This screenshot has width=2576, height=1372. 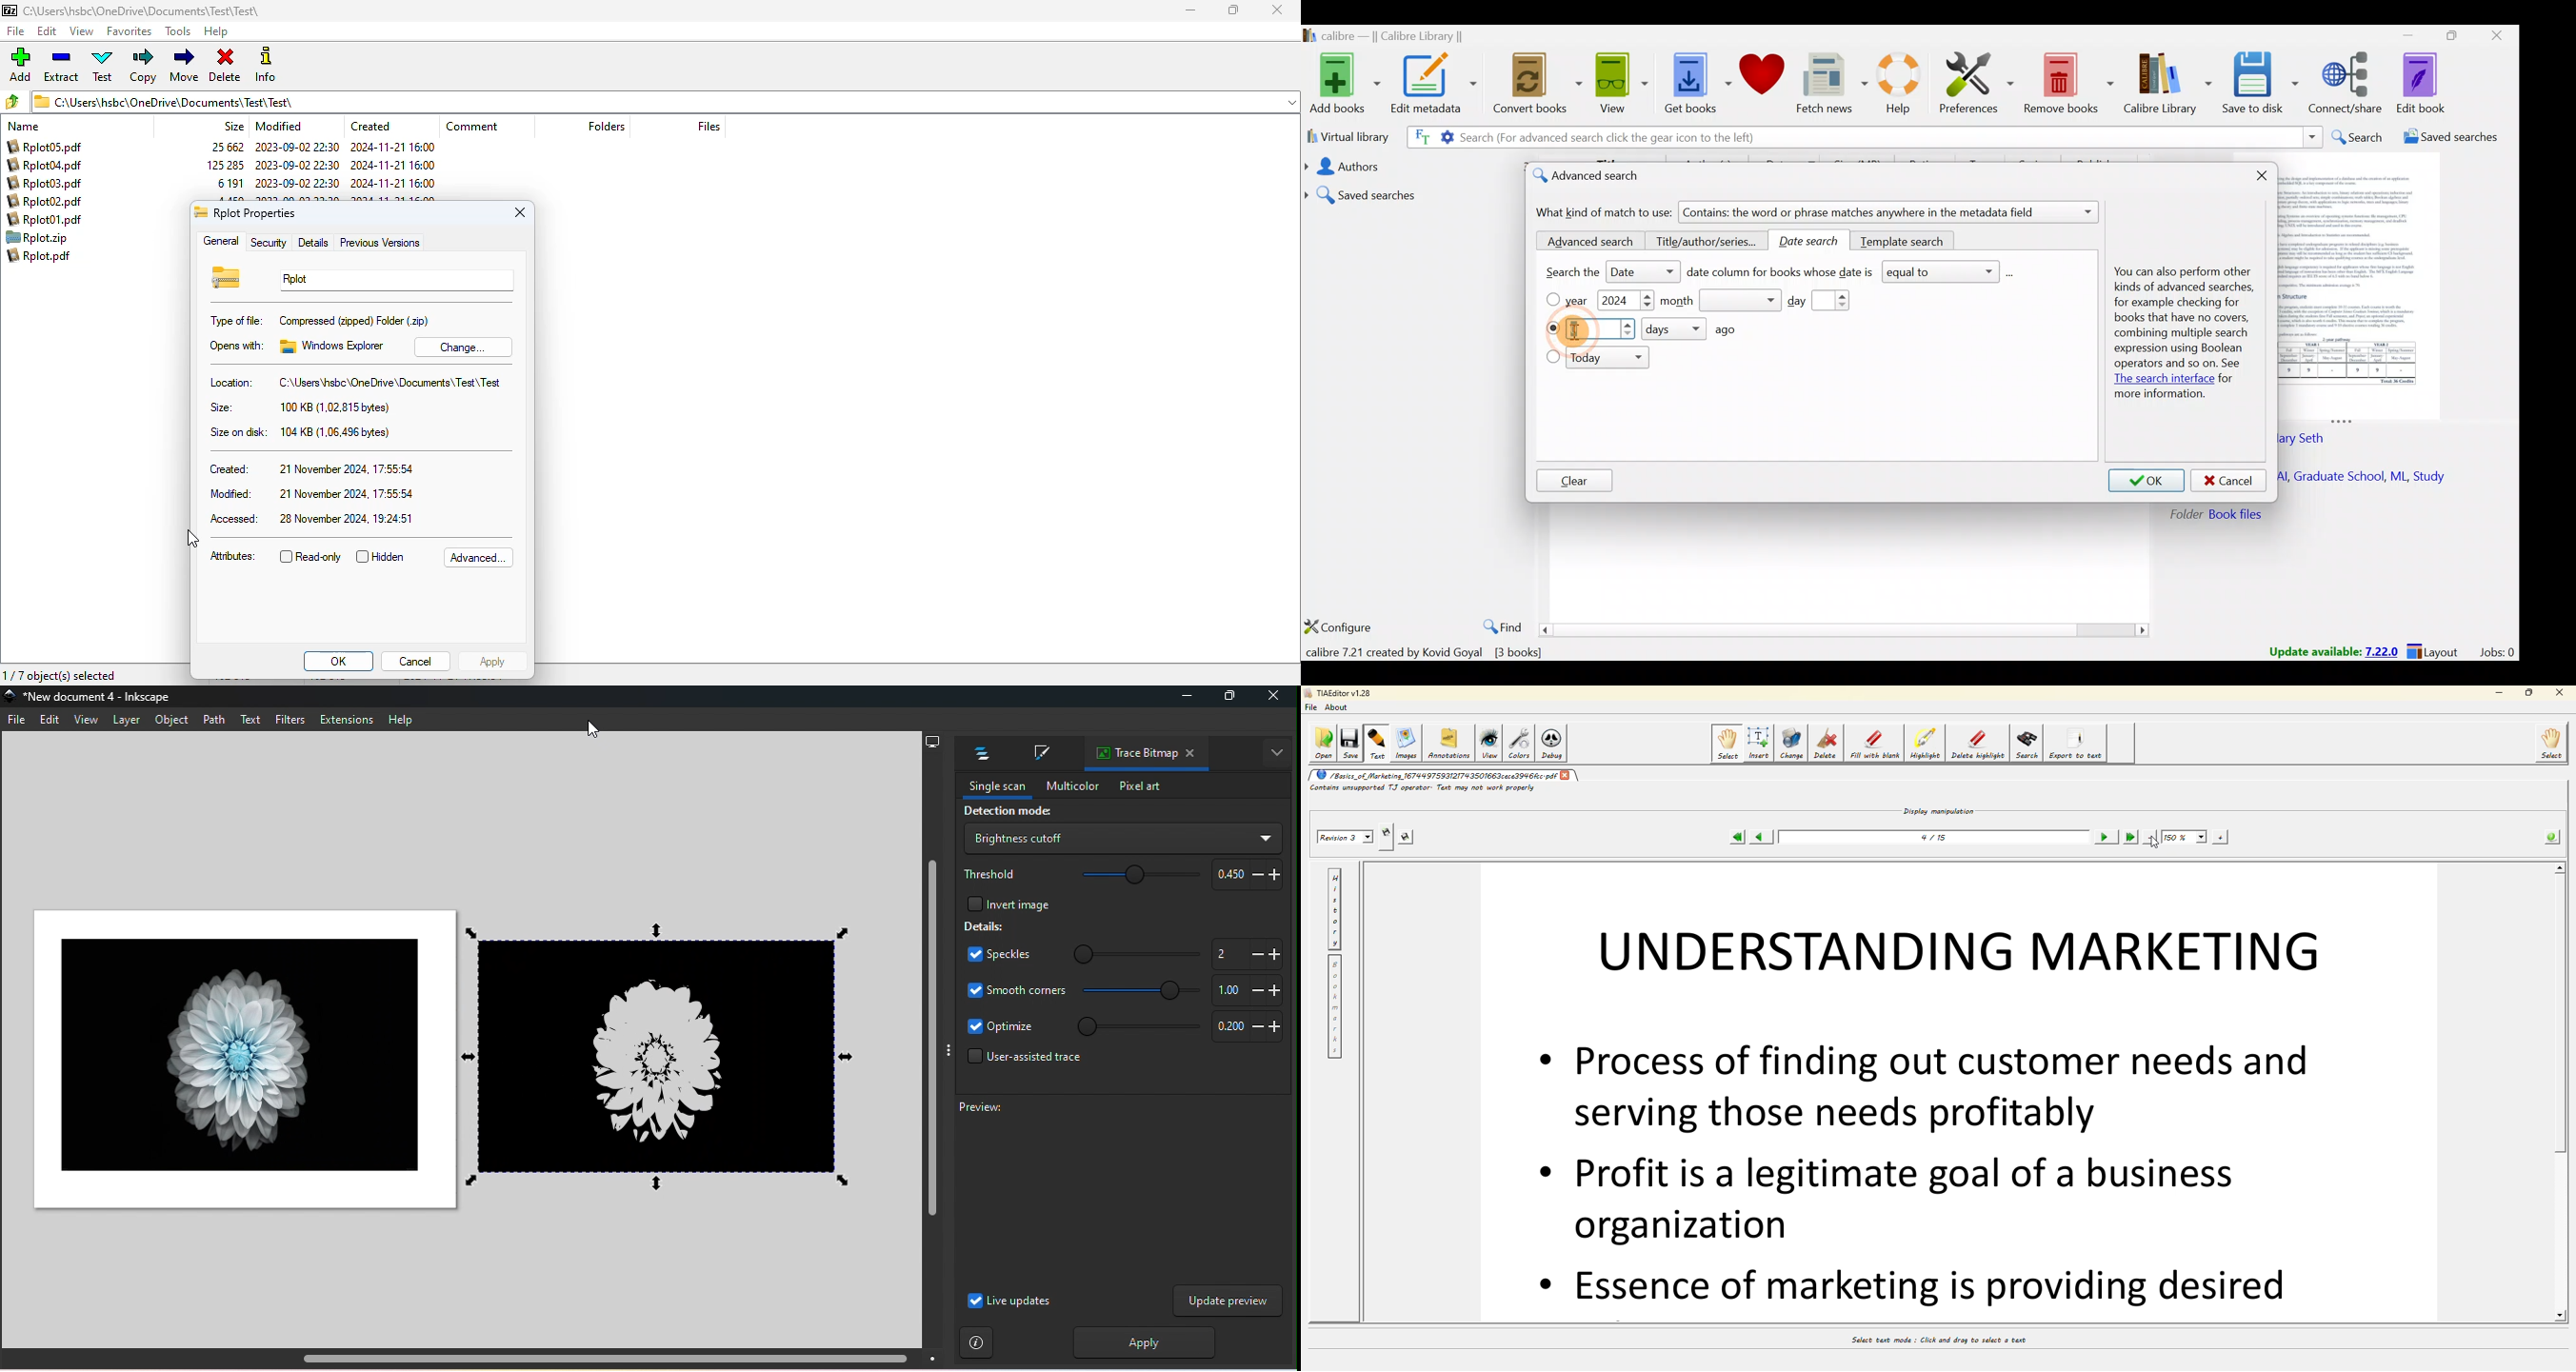 What do you see at coordinates (1278, 10) in the screenshot?
I see `close` at bounding box center [1278, 10].